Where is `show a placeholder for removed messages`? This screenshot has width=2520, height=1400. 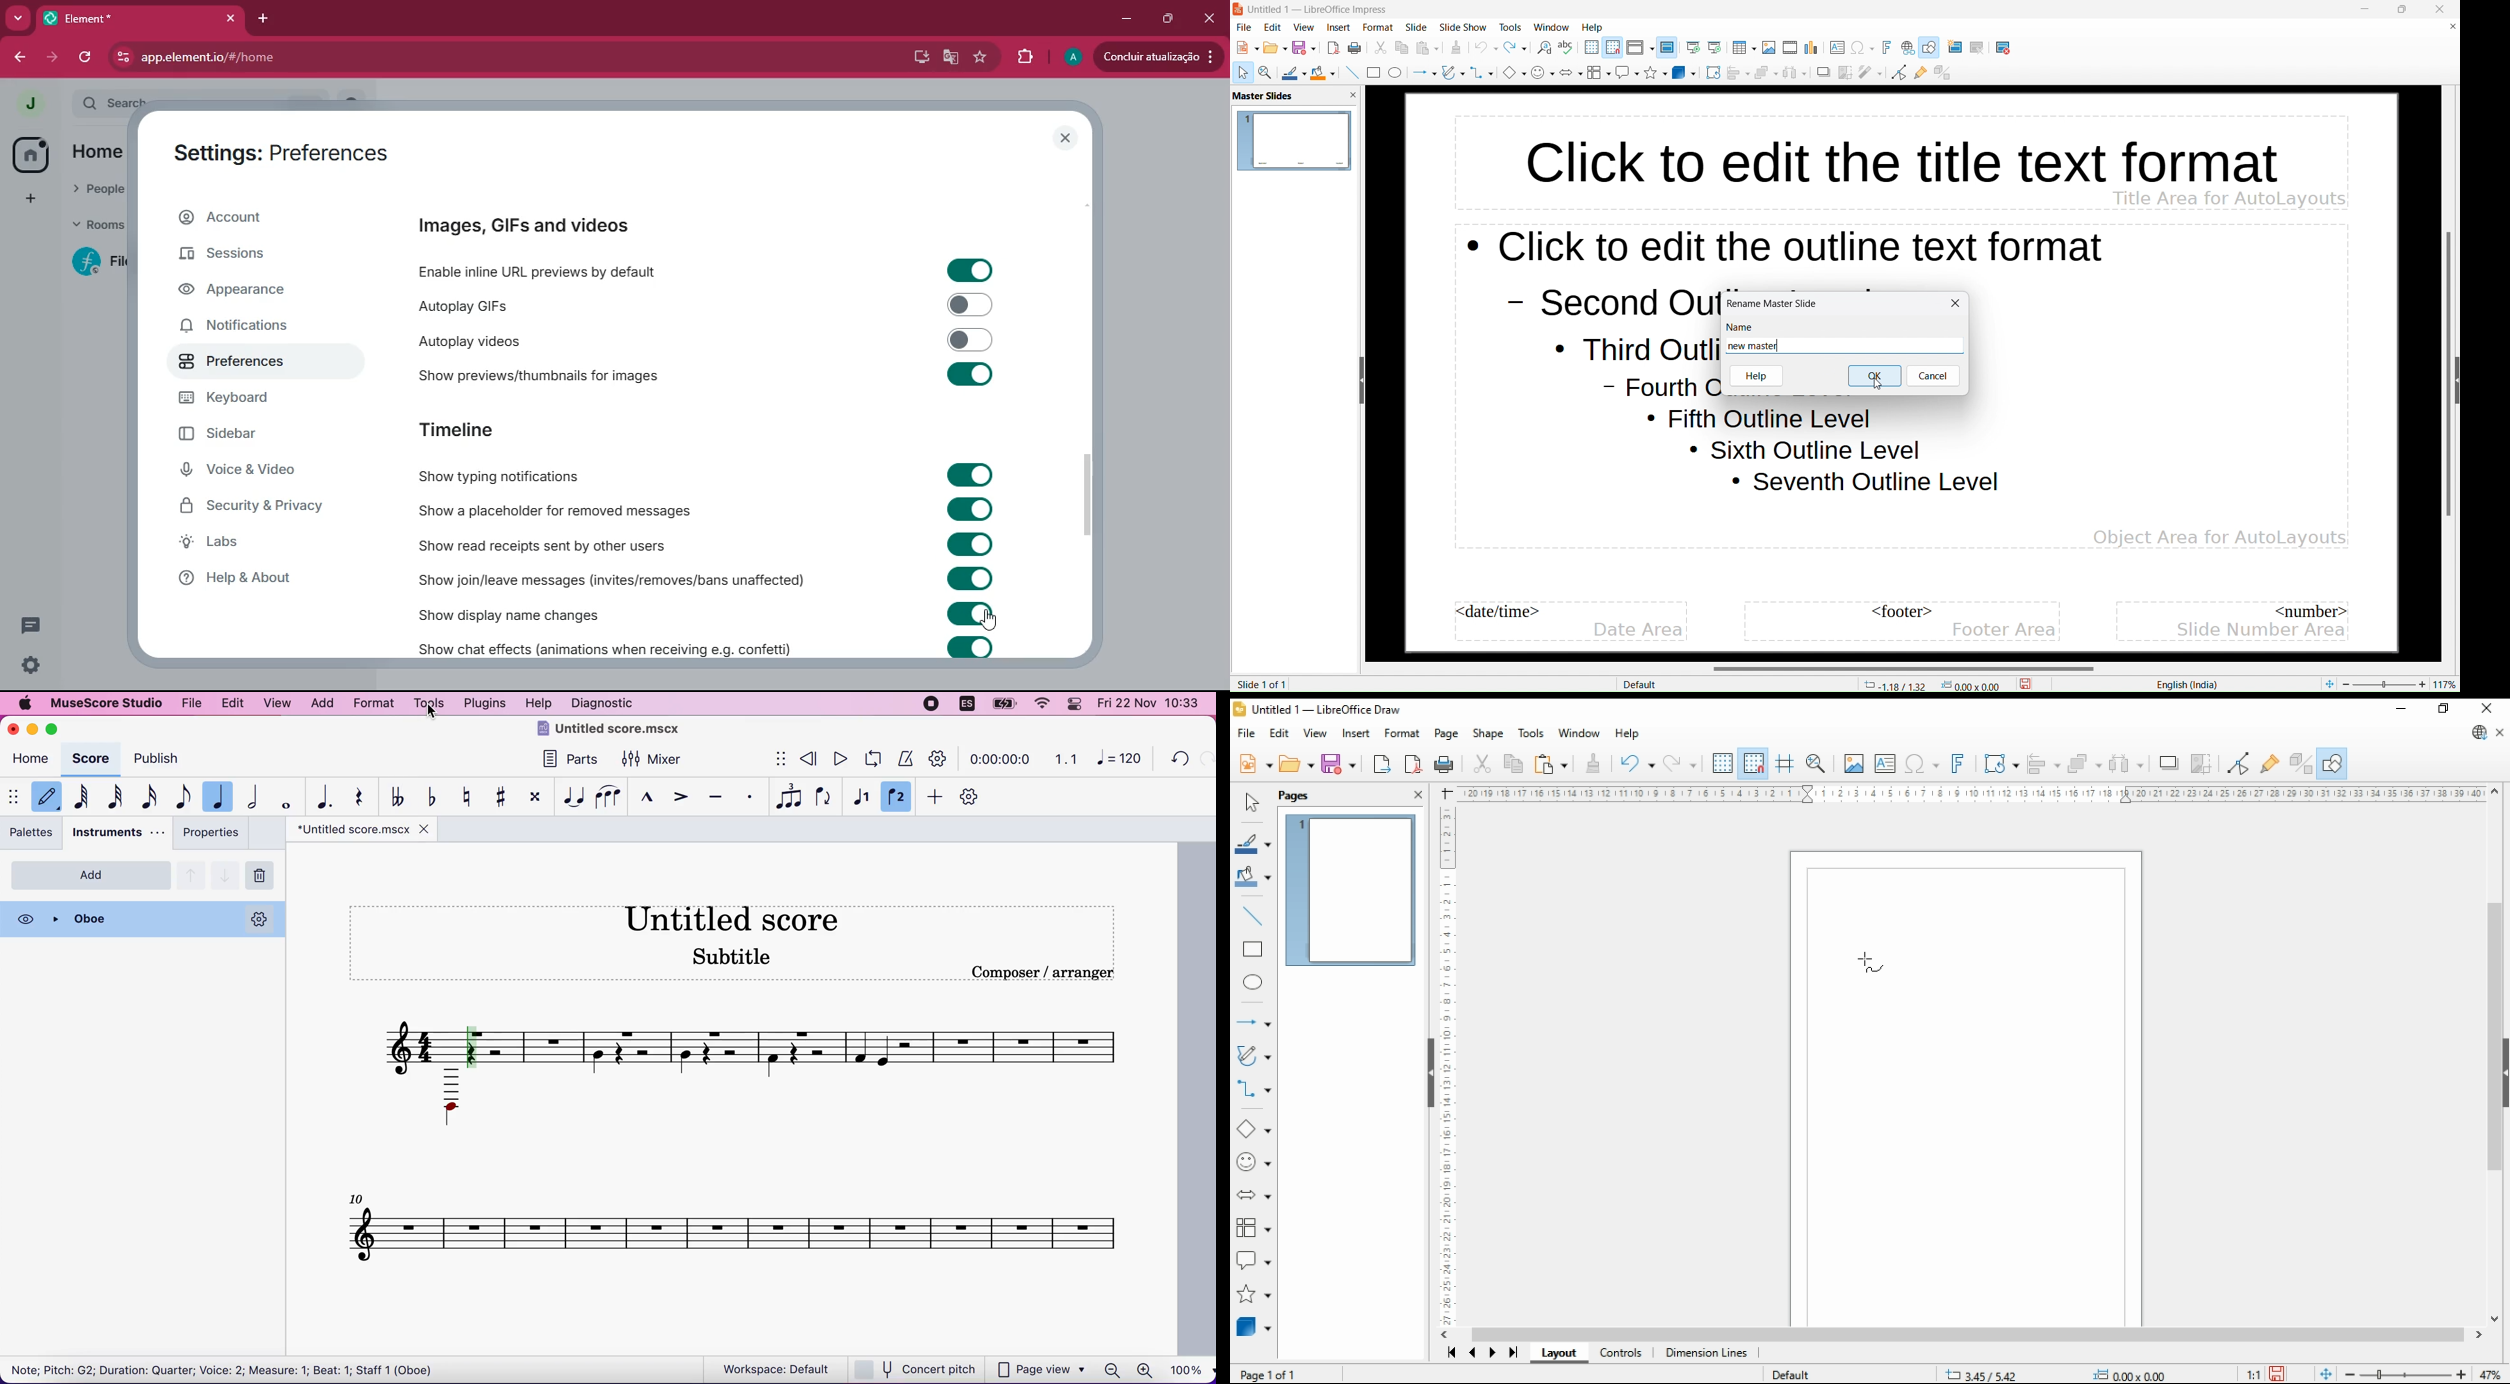
show a placeholder for removed messages is located at coordinates (566, 510).